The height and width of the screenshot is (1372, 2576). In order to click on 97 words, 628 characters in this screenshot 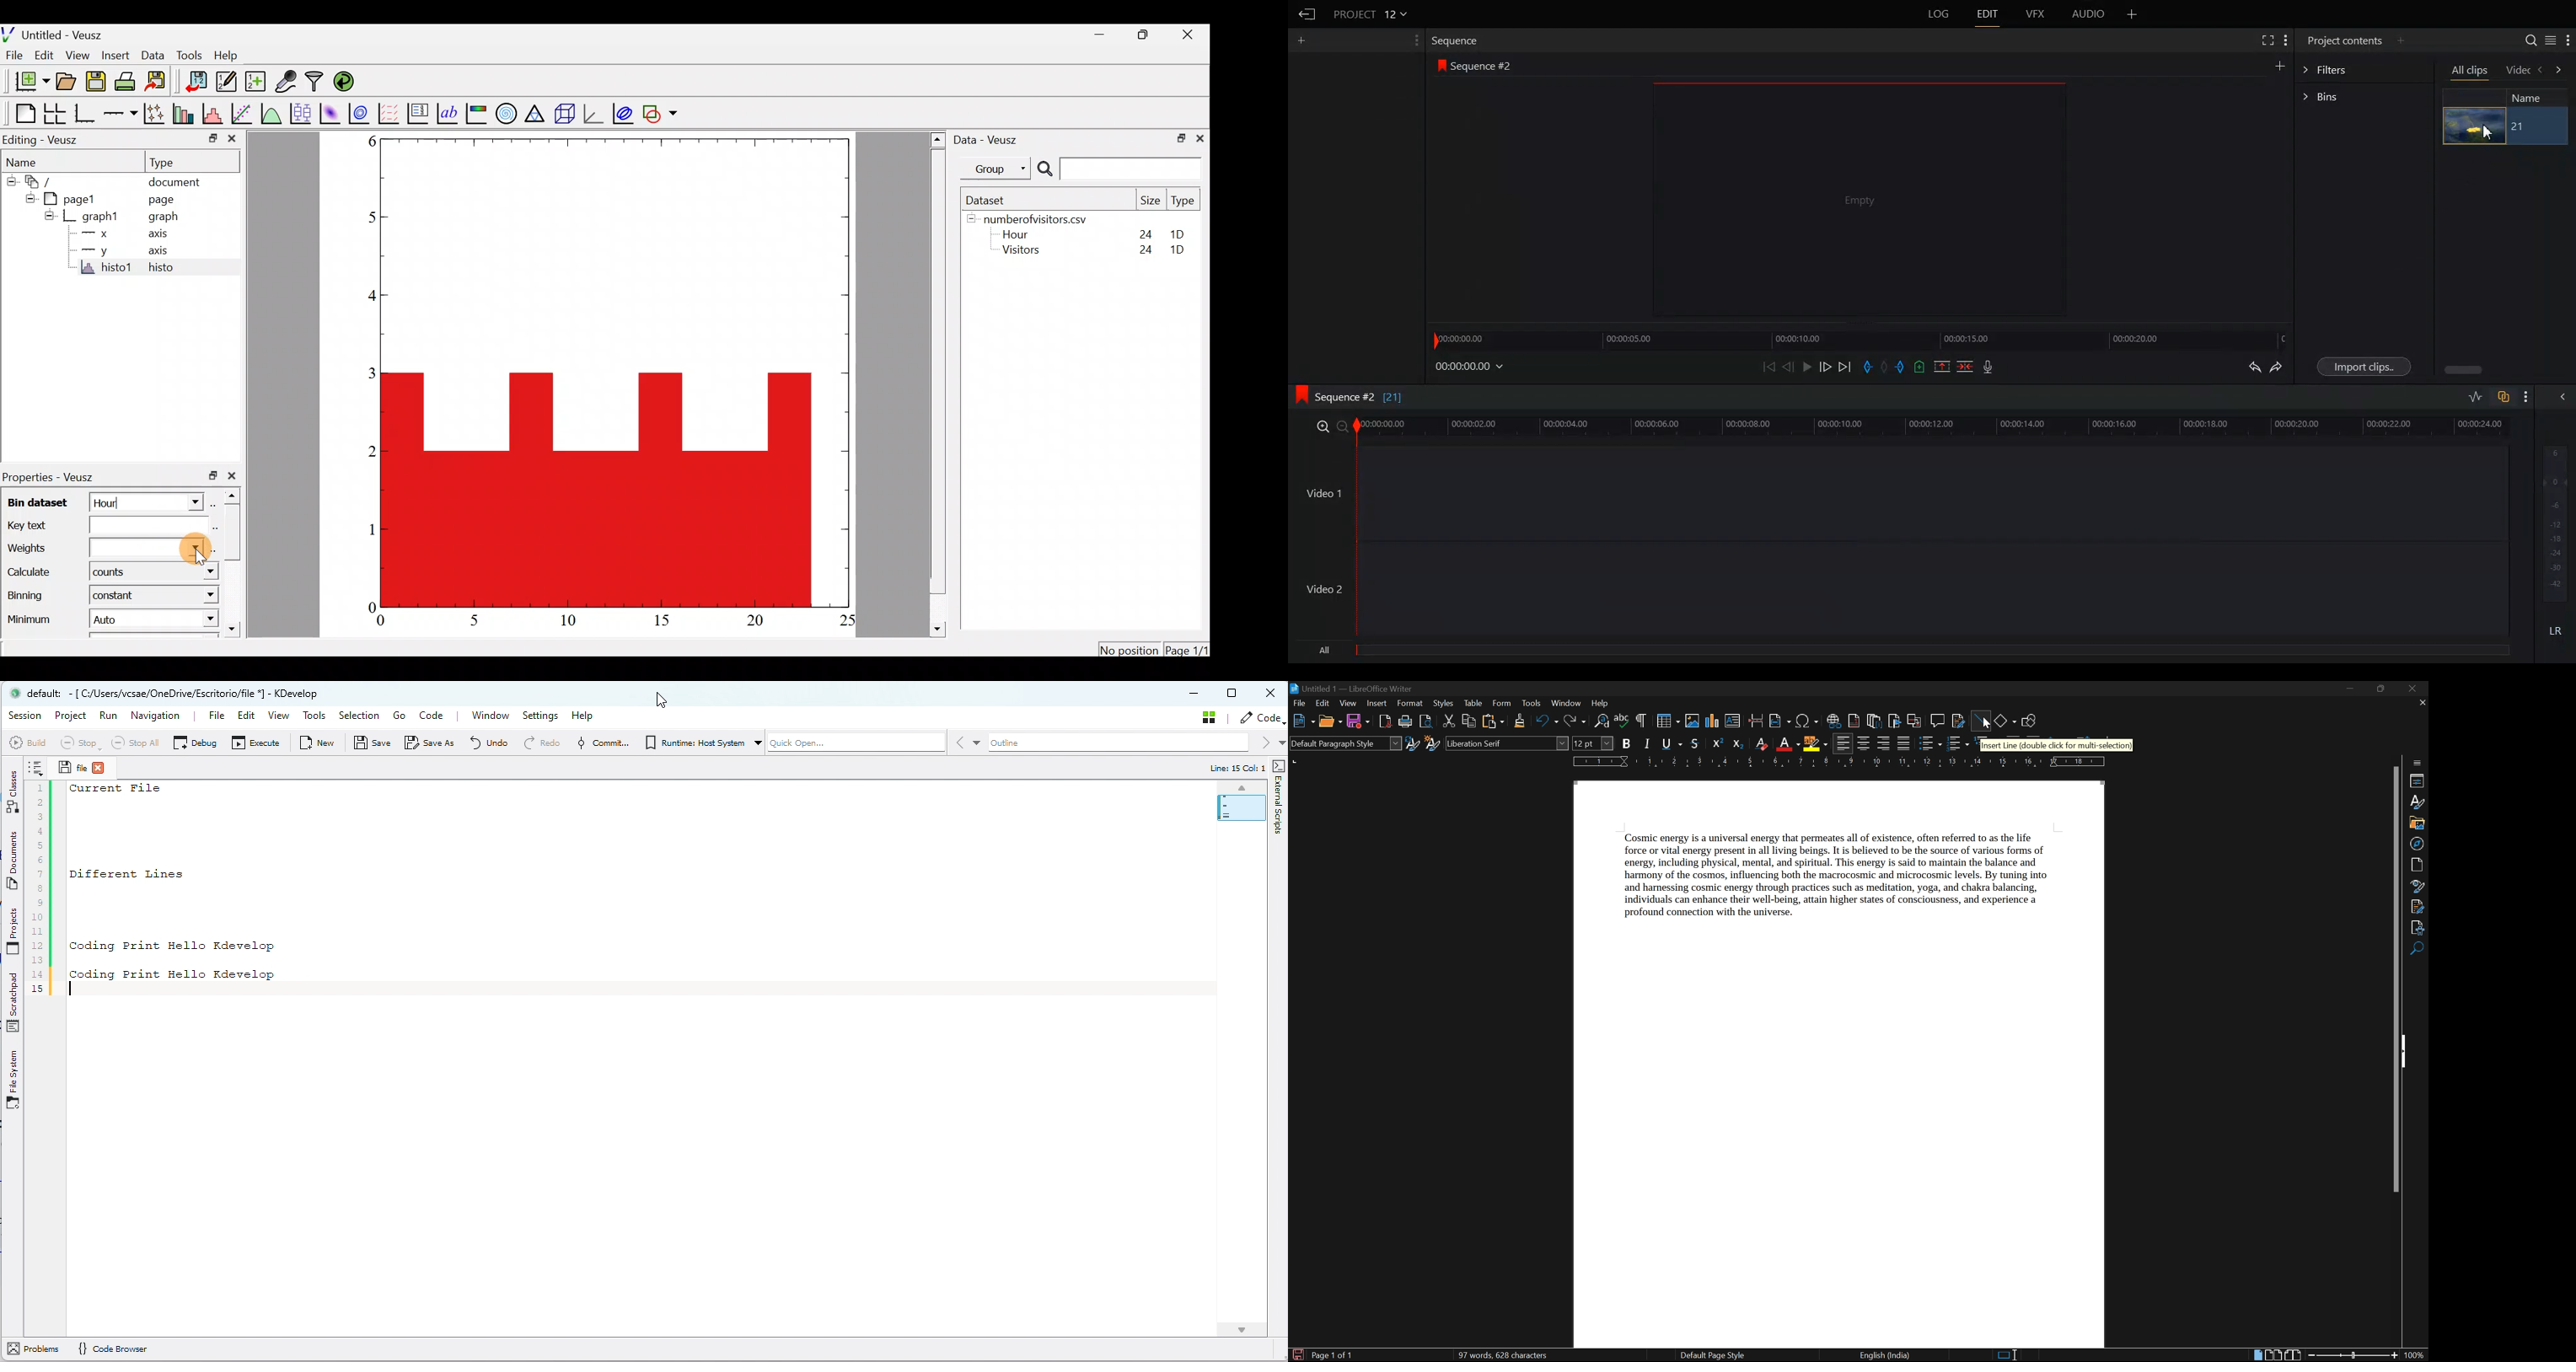, I will do `click(1502, 1357)`.